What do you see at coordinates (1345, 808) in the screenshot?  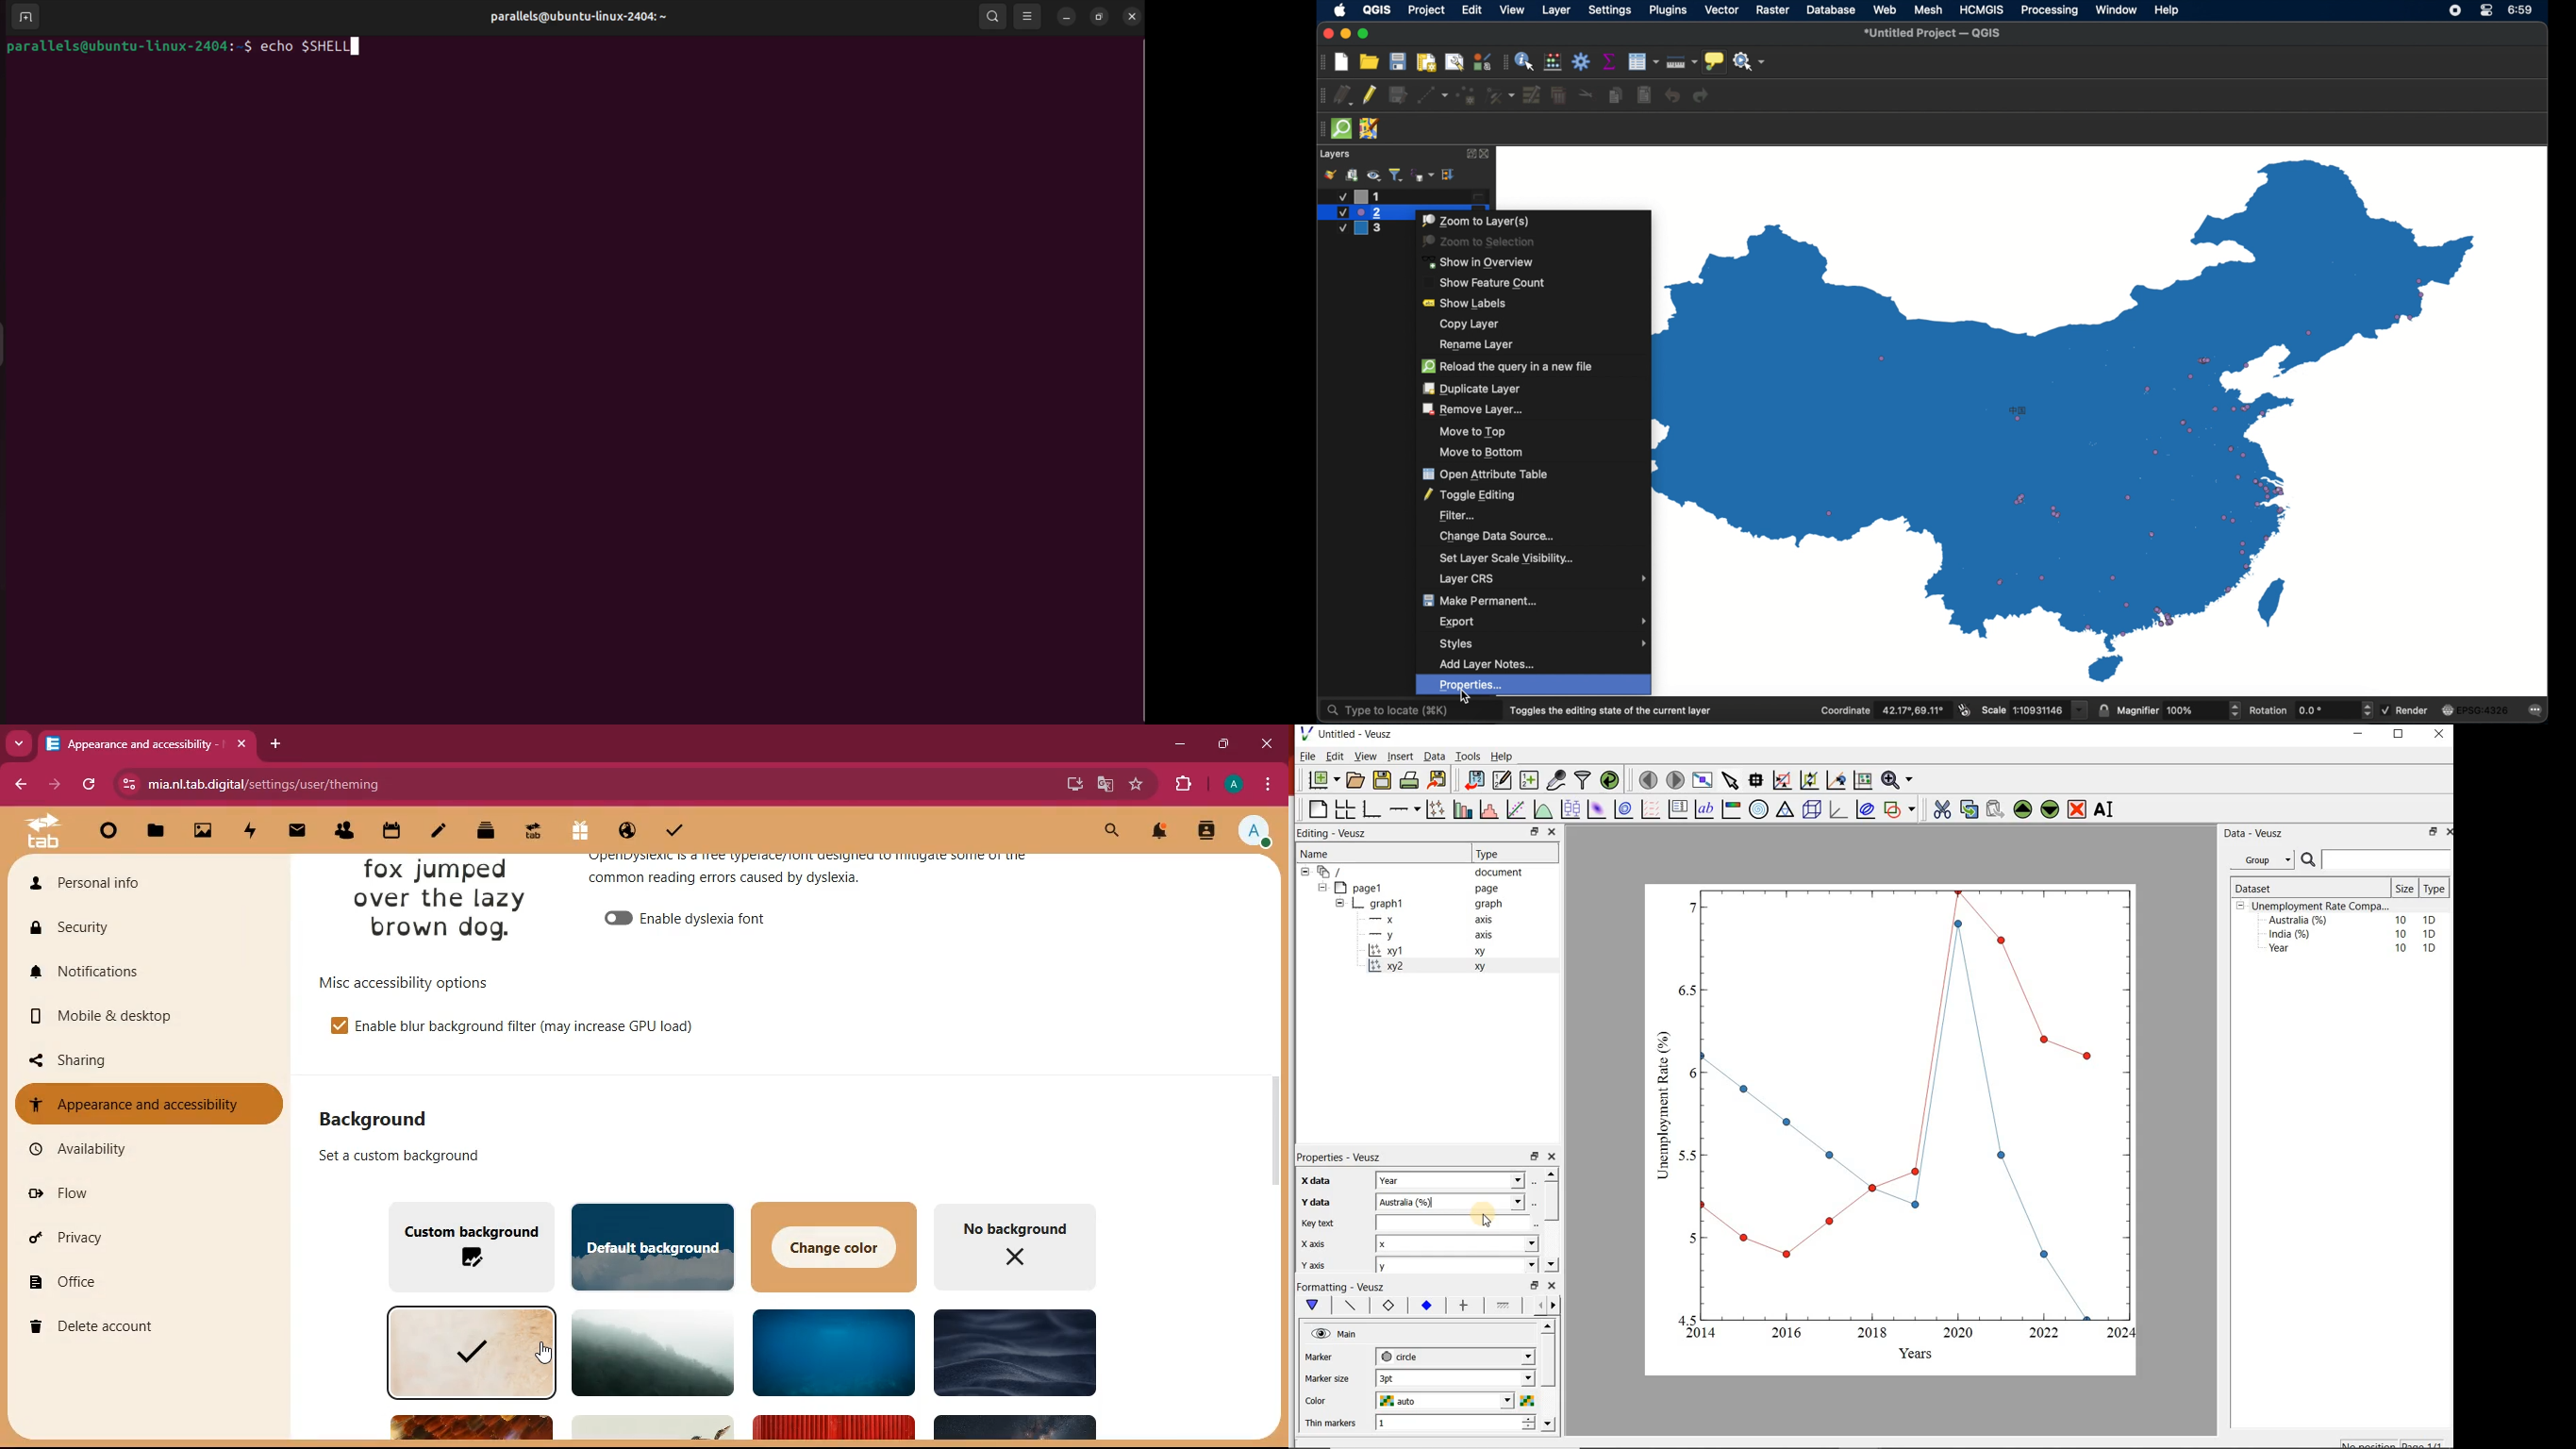 I see `arrange graphs` at bounding box center [1345, 808].